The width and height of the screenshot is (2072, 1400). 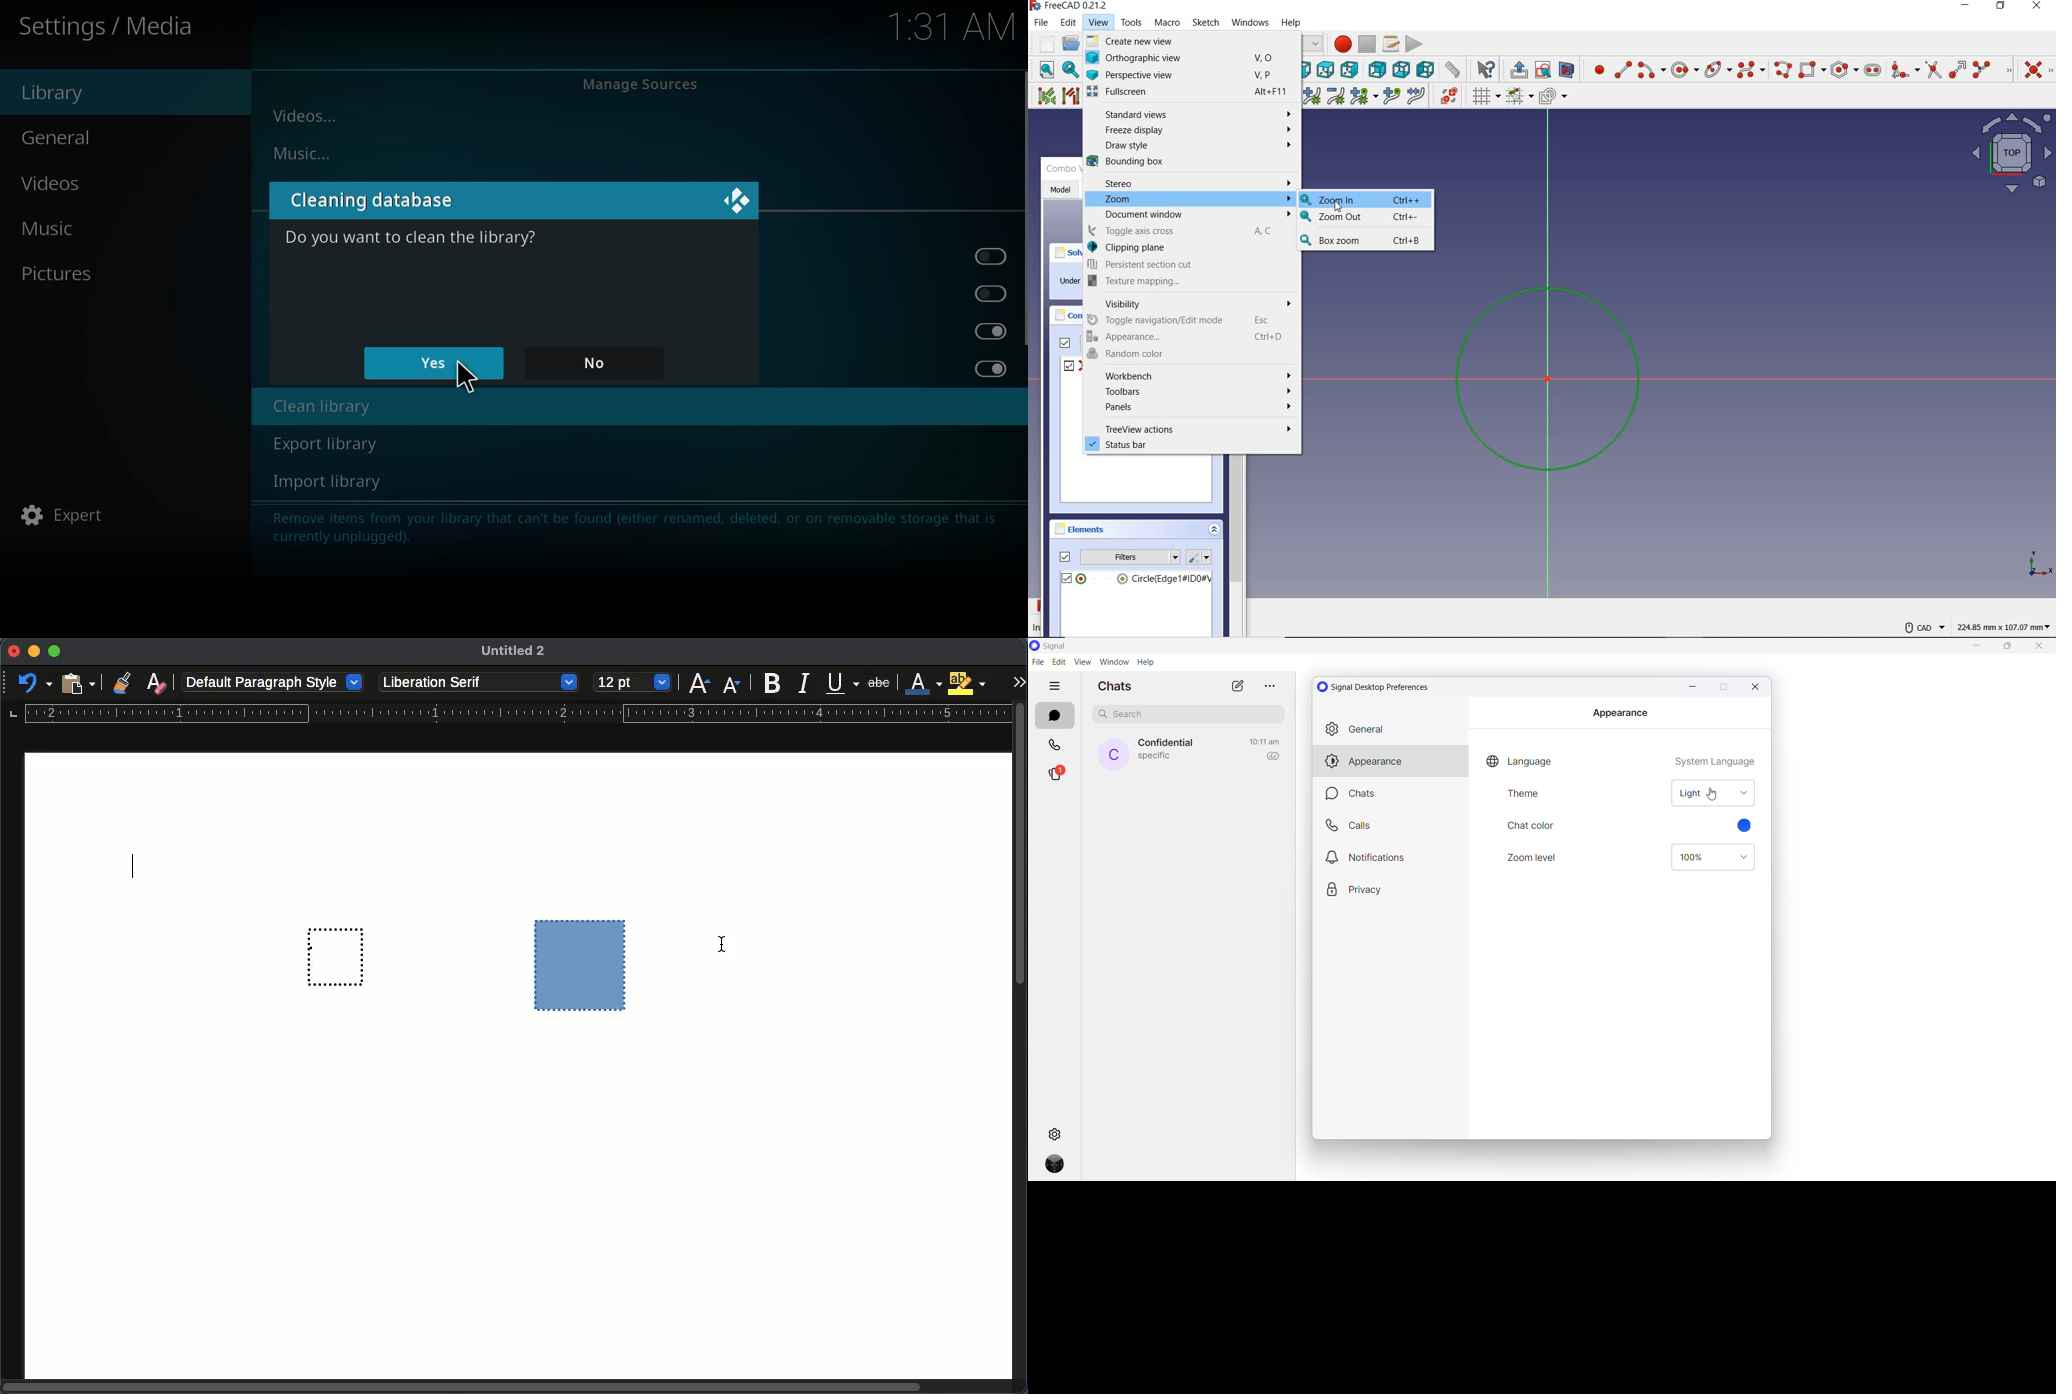 What do you see at coordinates (1082, 662) in the screenshot?
I see `view` at bounding box center [1082, 662].